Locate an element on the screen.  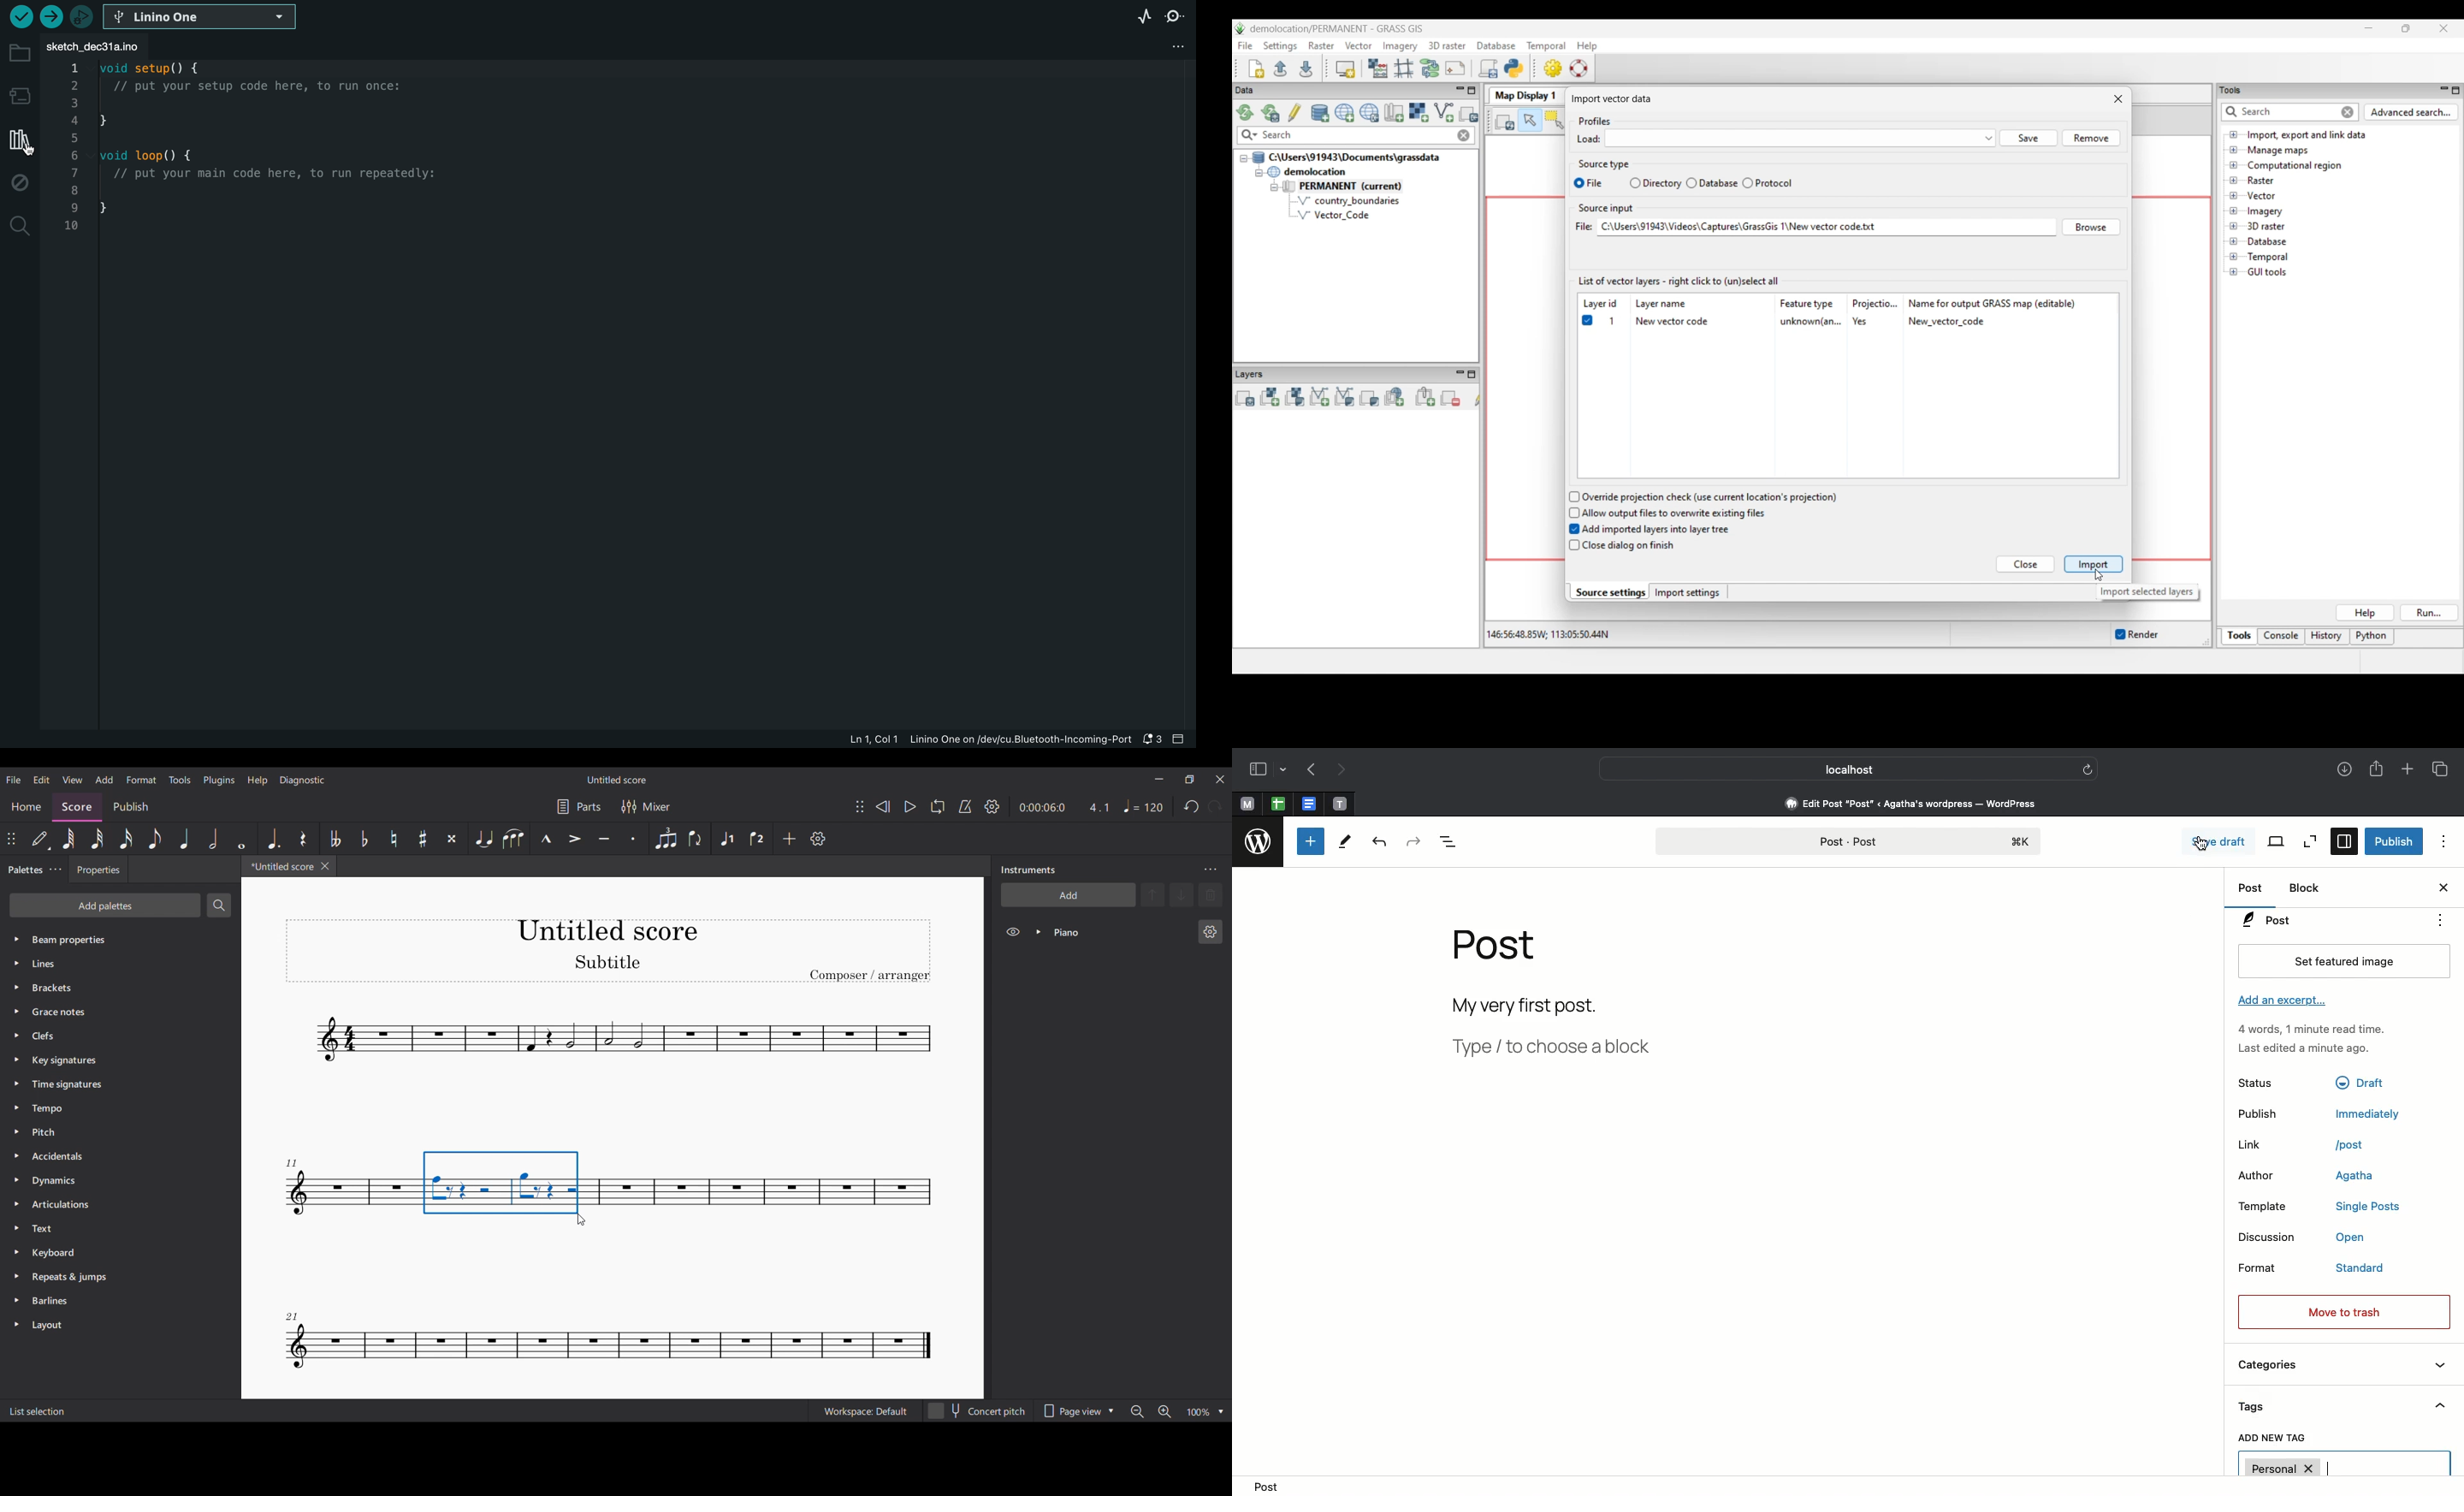
file tab is located at coordinates (102, 46).